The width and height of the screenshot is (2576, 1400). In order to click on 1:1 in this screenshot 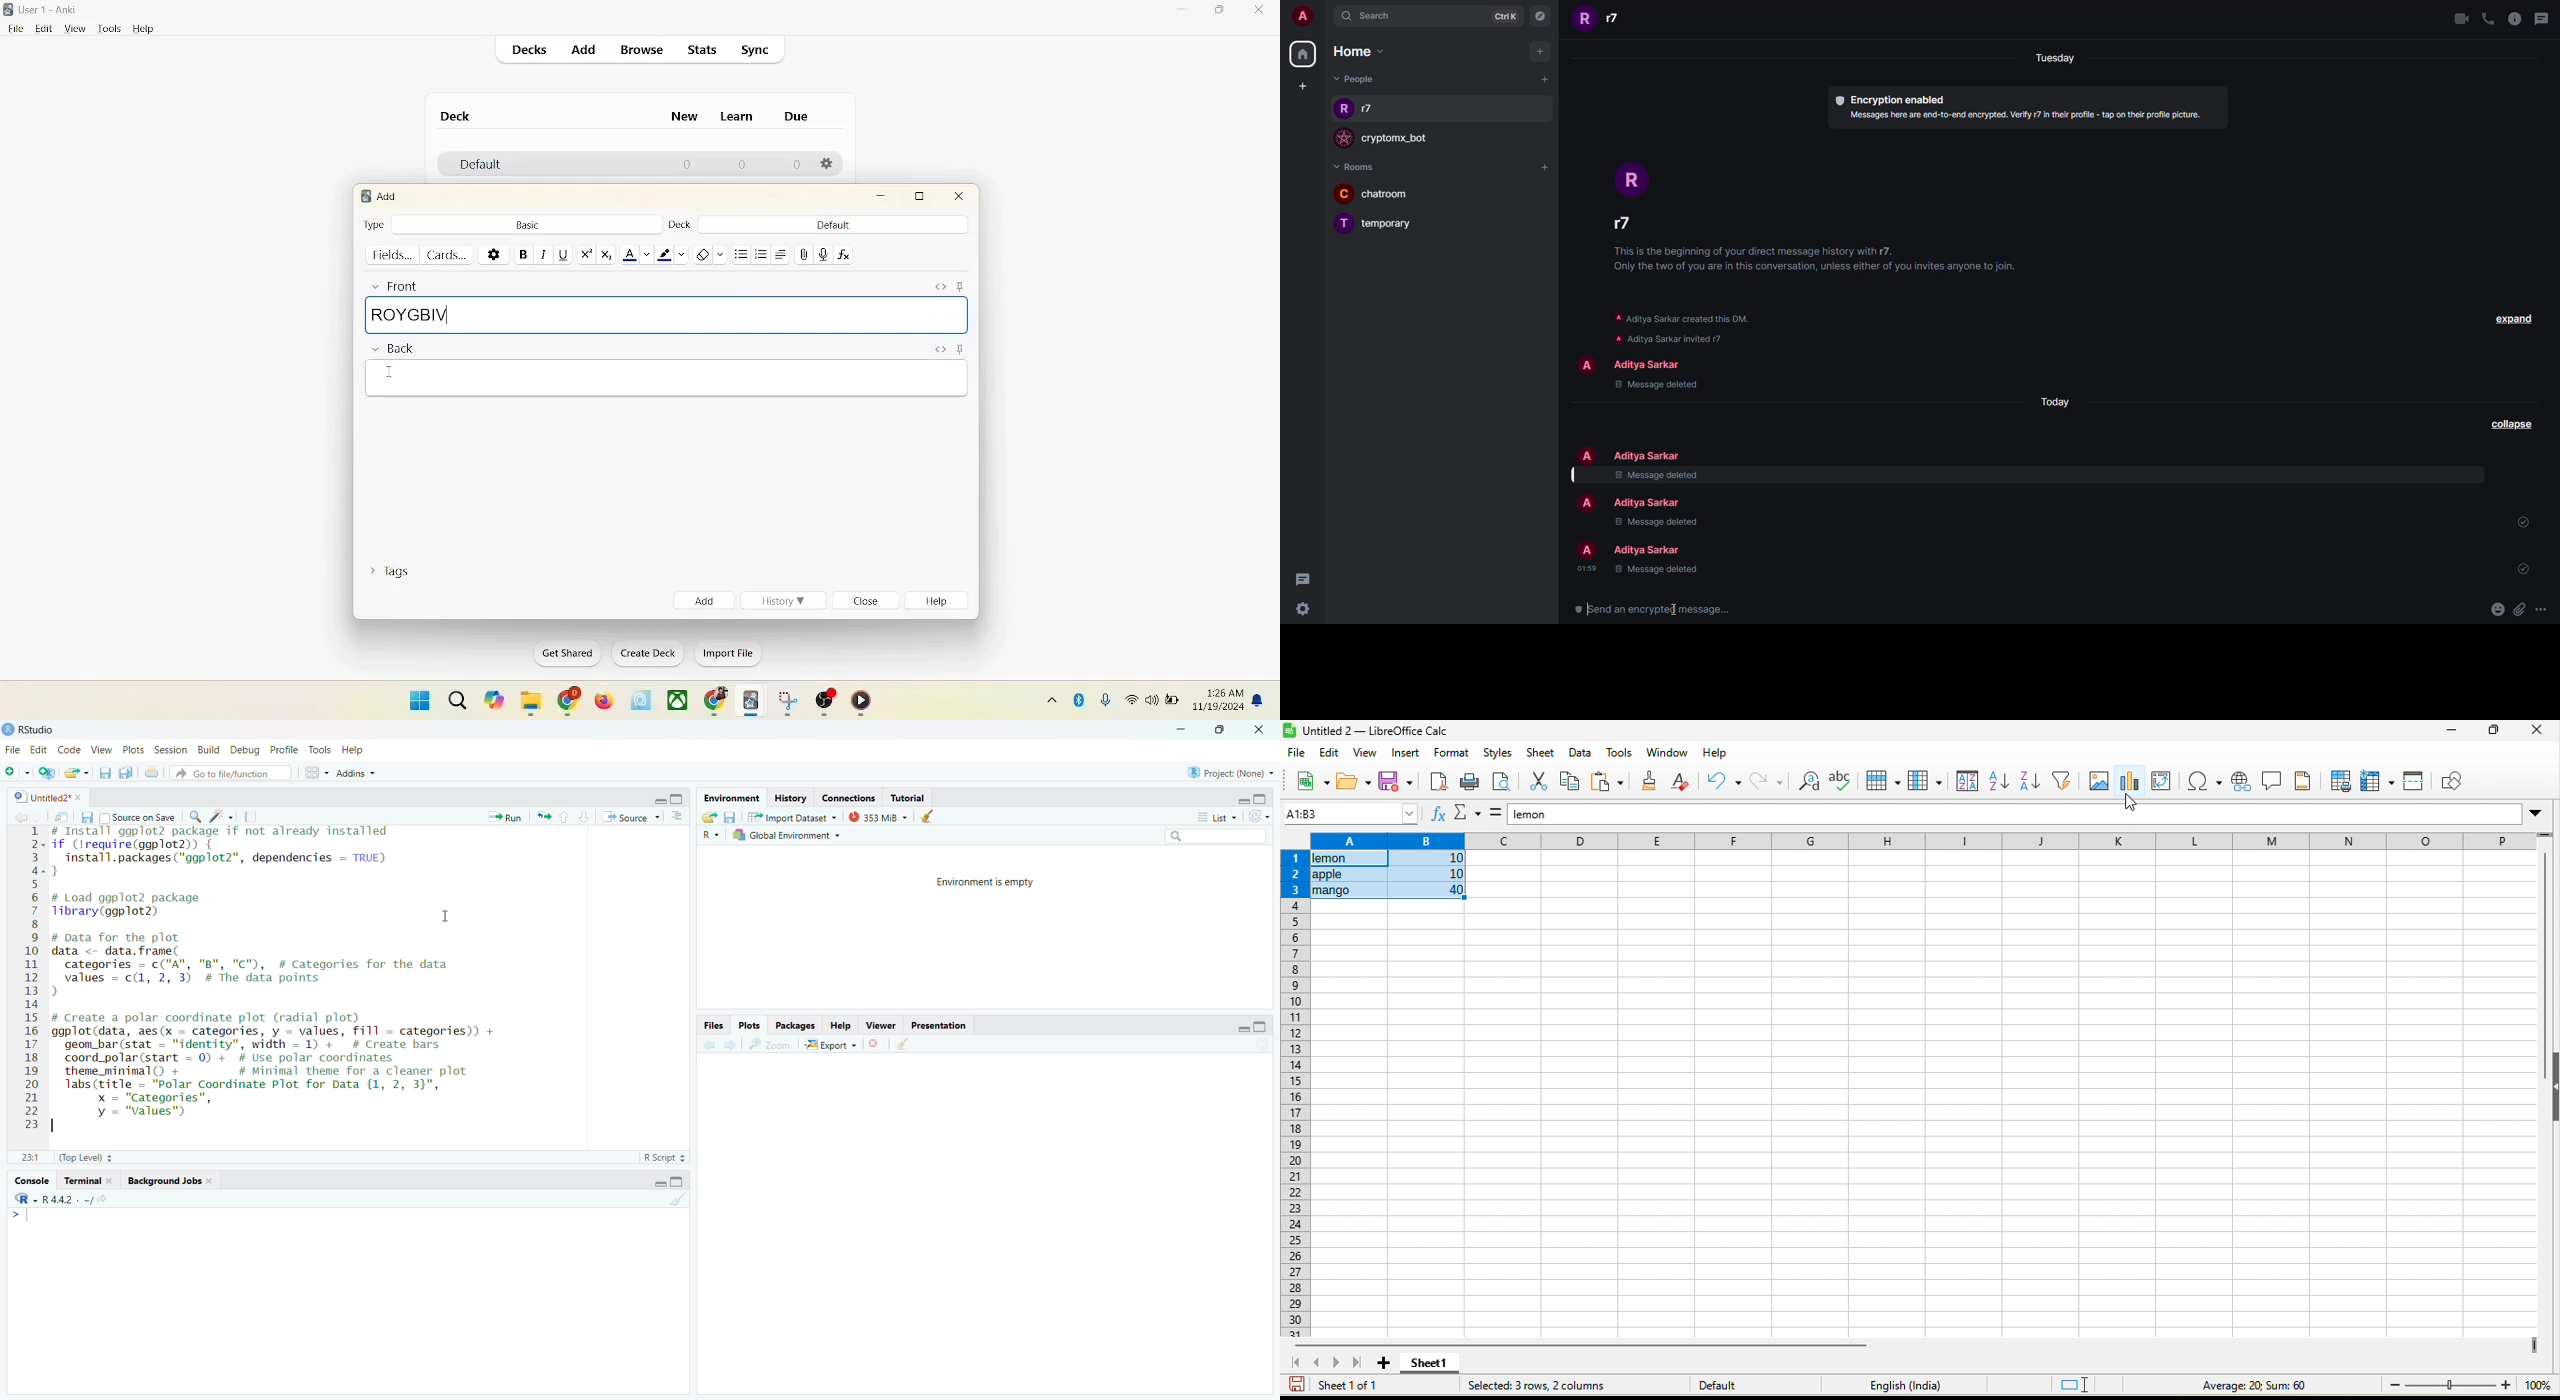, I will do `click(27, 1157)`.